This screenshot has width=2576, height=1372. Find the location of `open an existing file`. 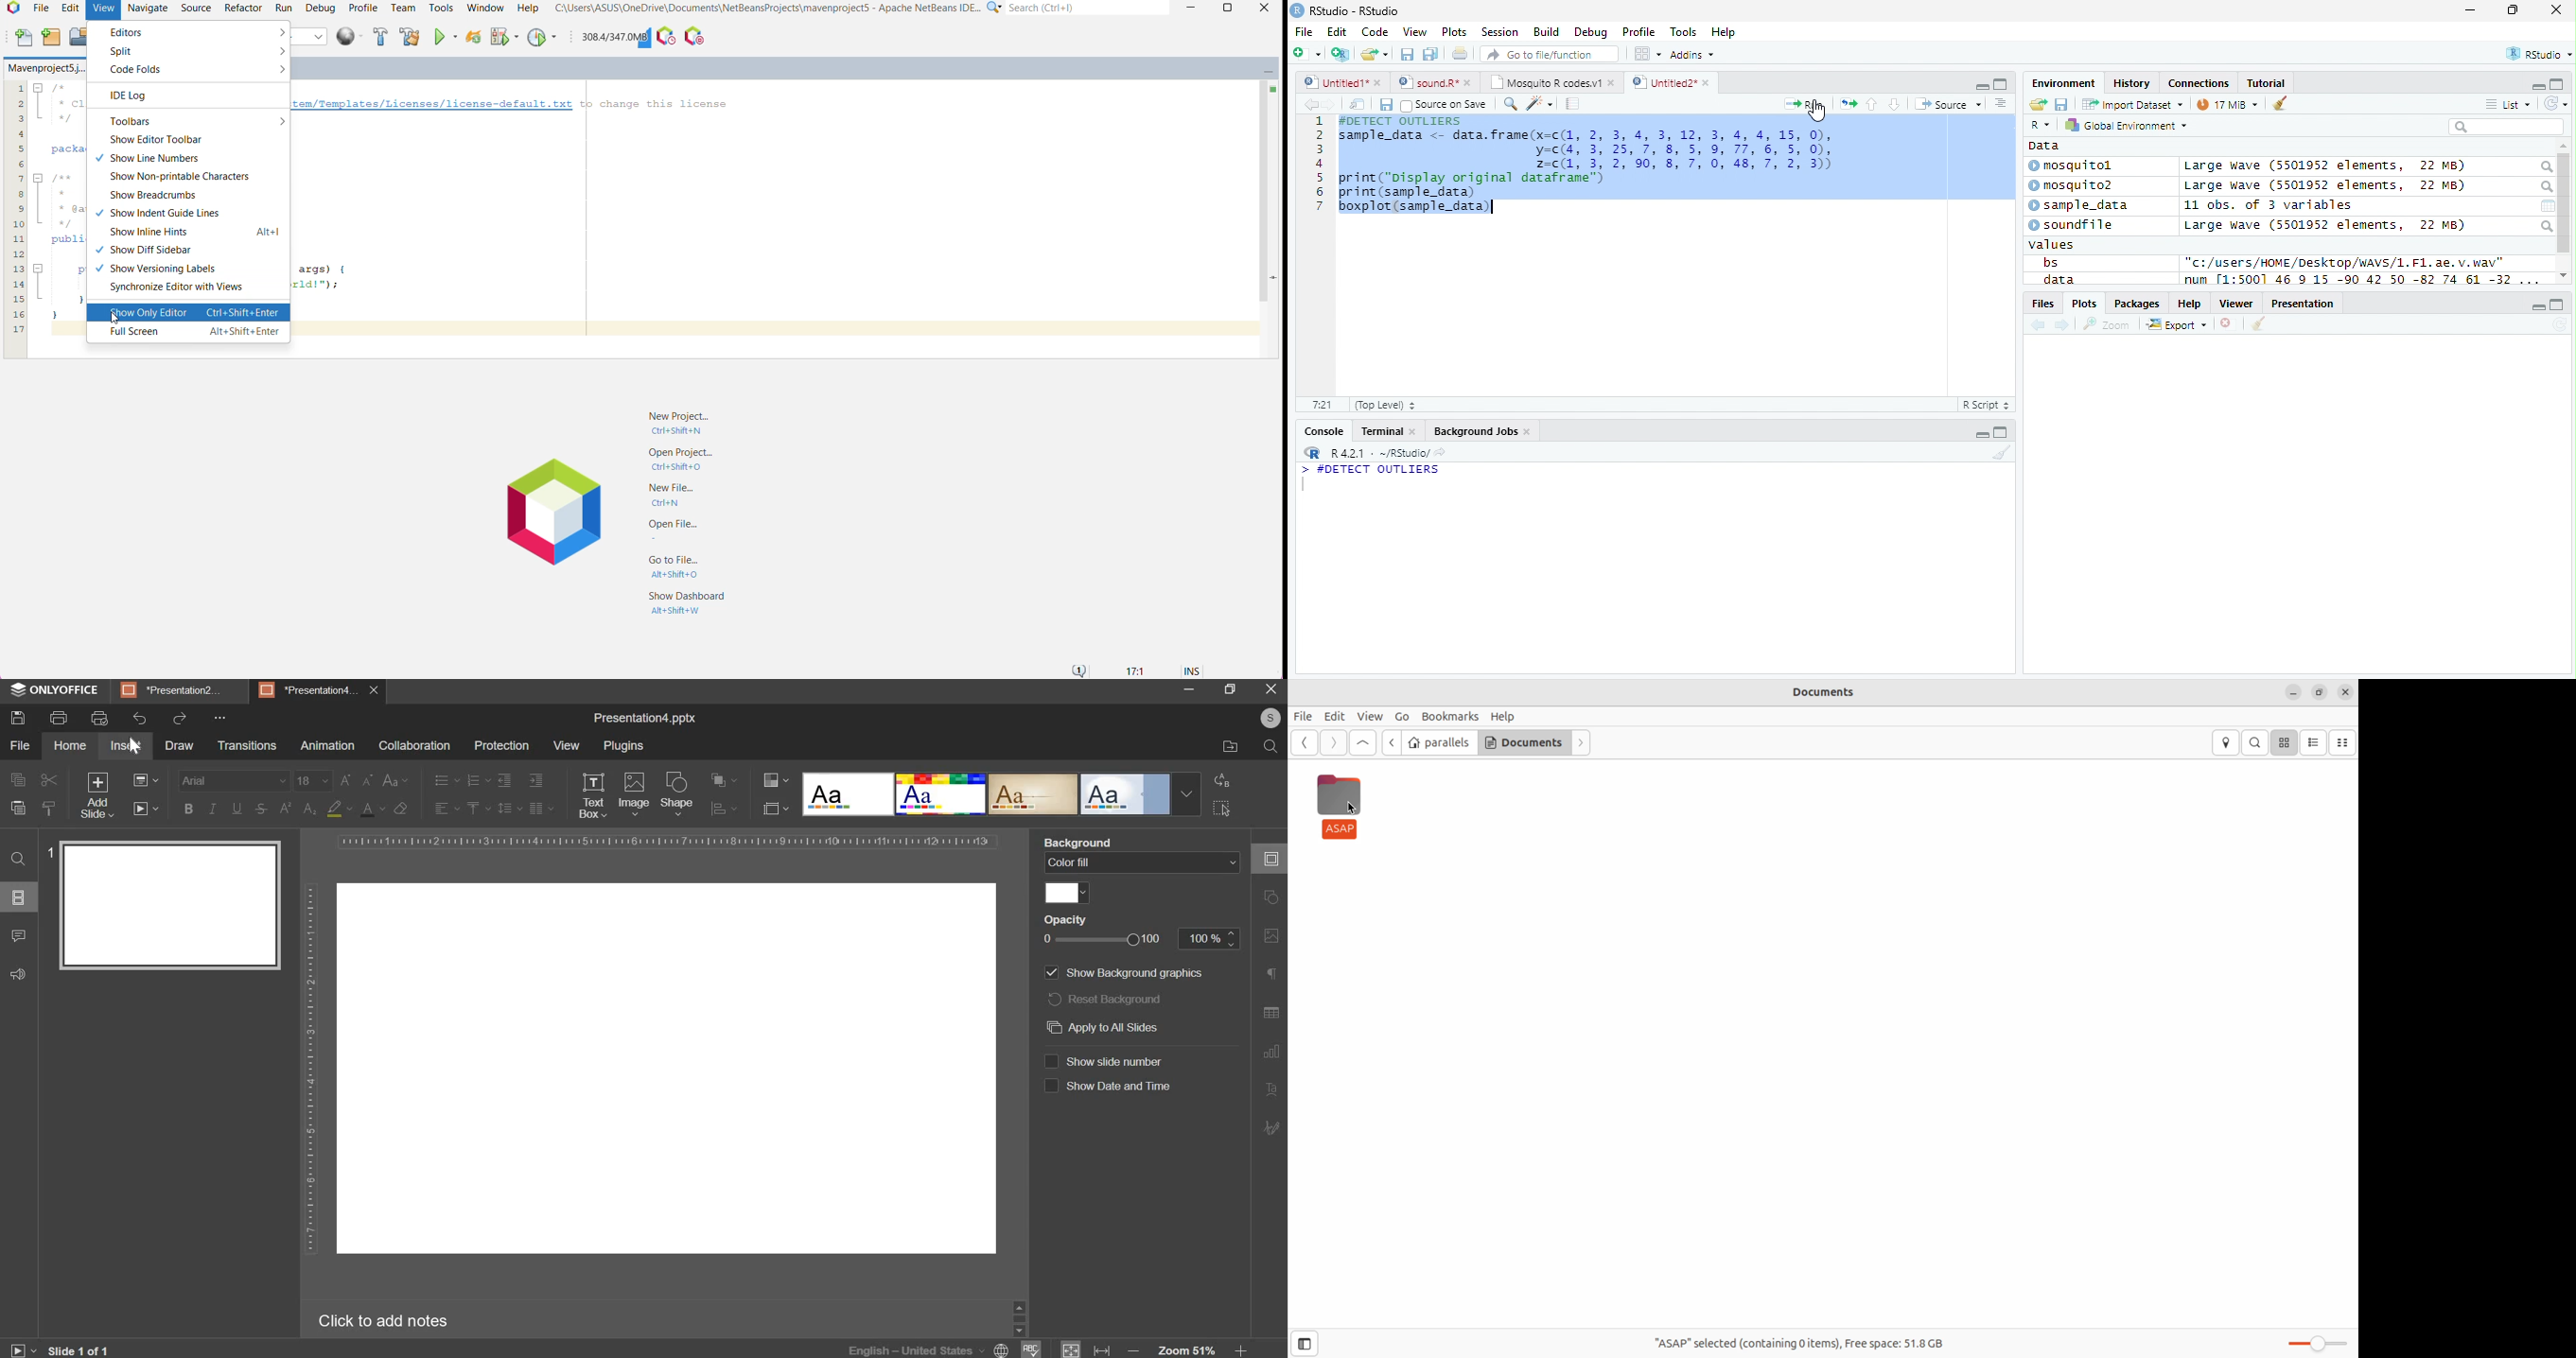

open an existing file is located at coordinates (1375, 54).